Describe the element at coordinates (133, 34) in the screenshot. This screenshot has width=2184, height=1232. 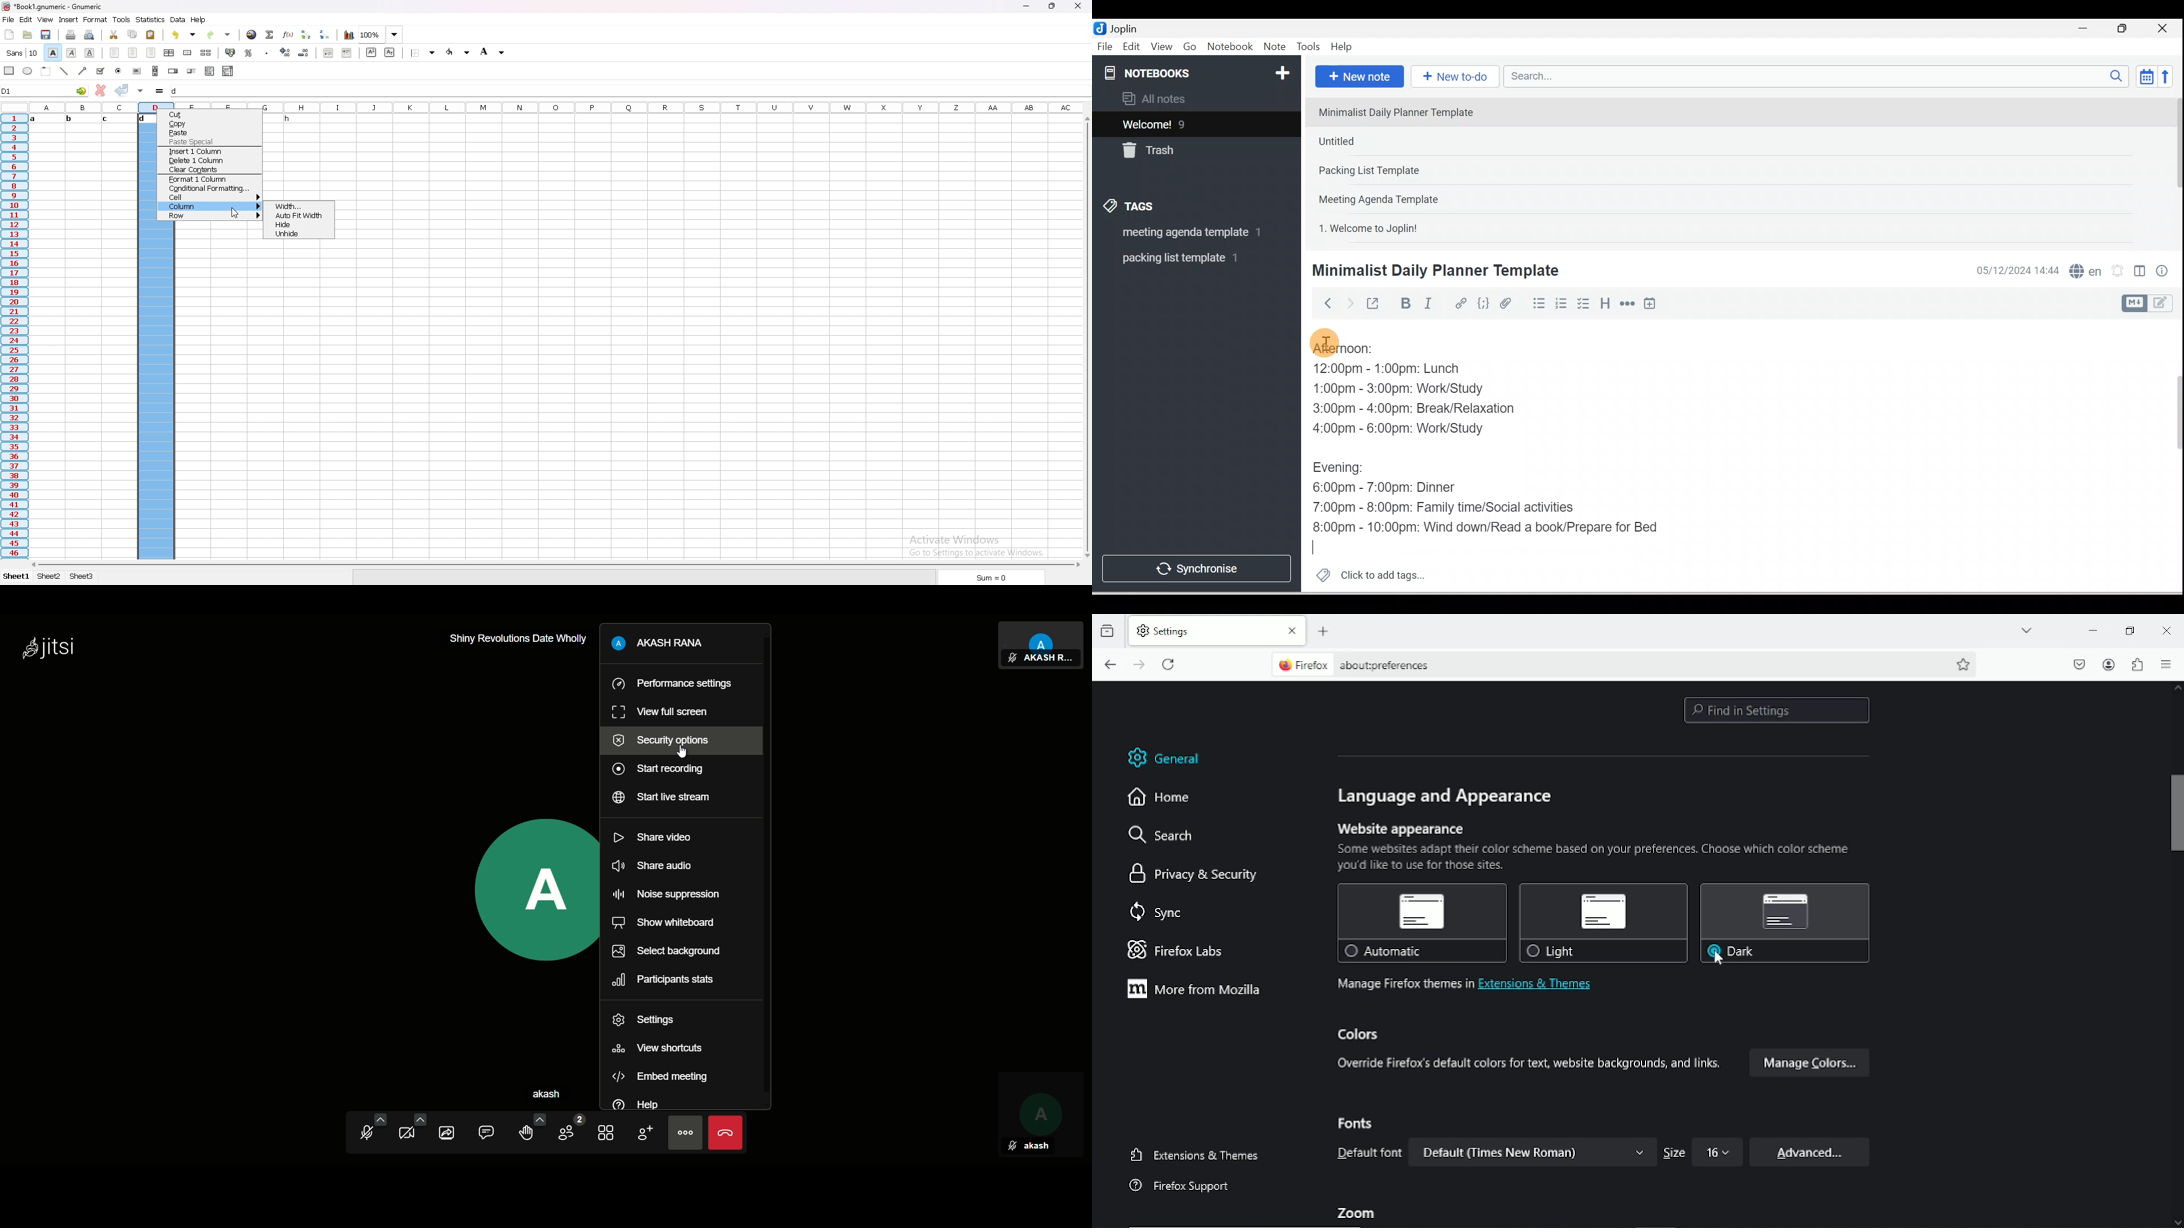
I see `copy` at that location.